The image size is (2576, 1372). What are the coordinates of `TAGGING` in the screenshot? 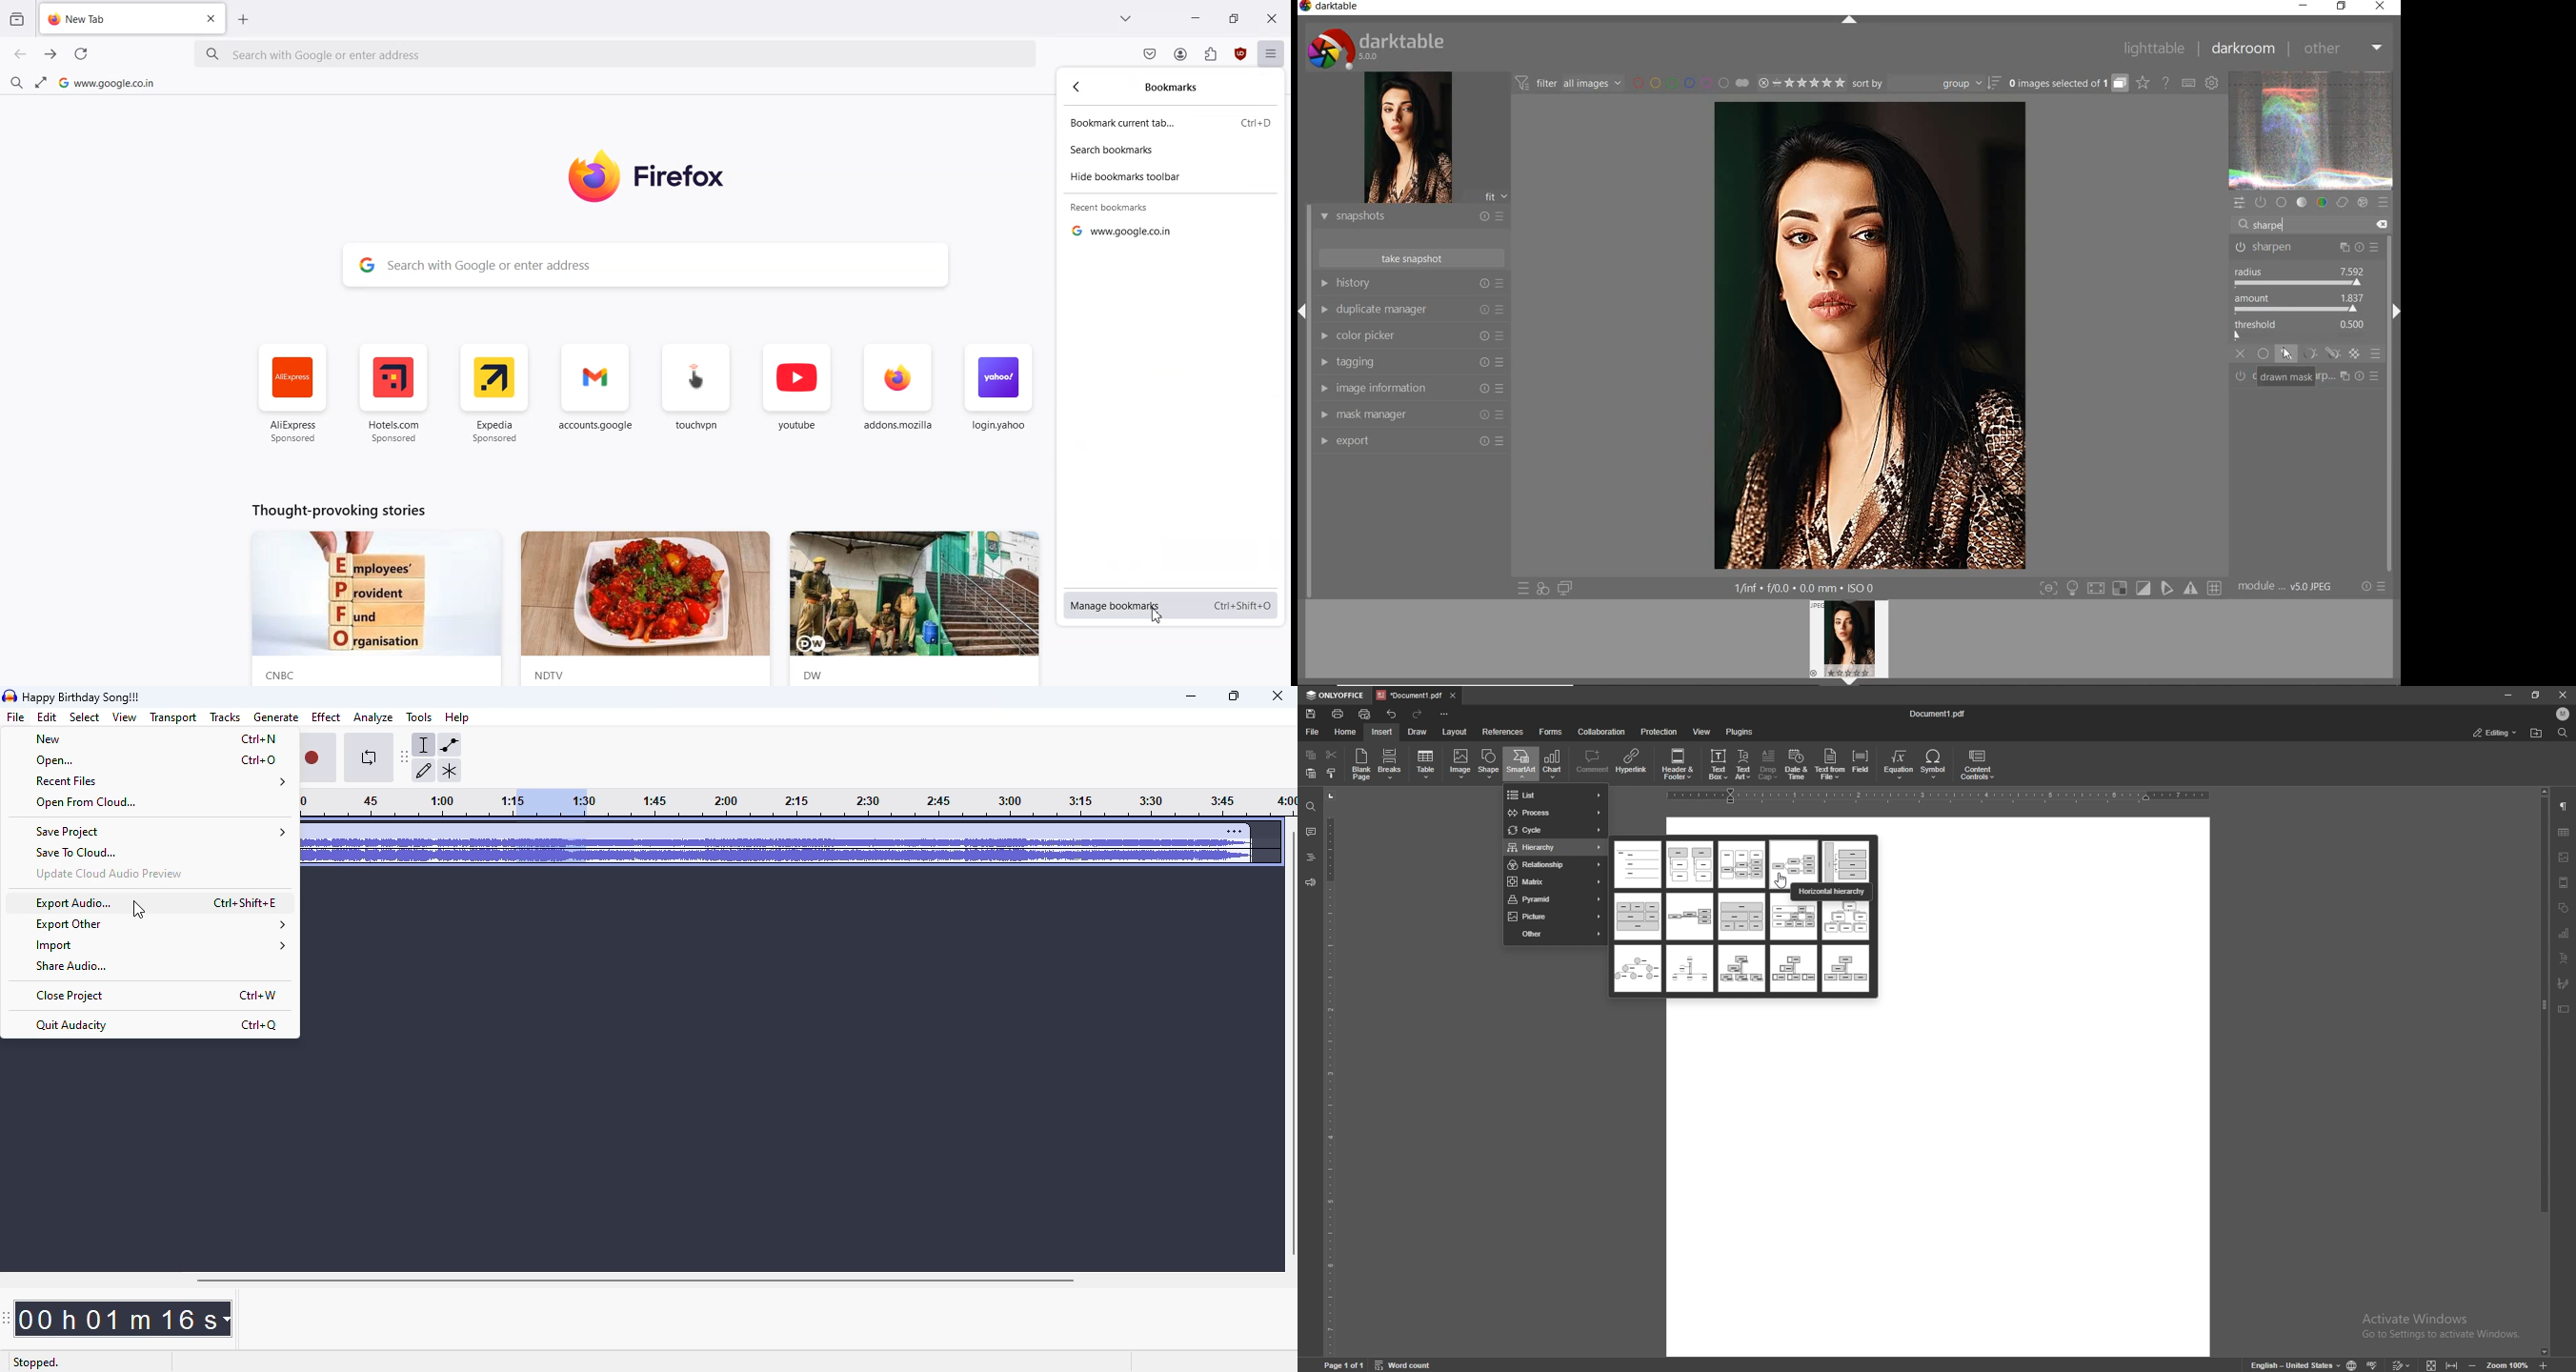 It's located at (1409, 363).